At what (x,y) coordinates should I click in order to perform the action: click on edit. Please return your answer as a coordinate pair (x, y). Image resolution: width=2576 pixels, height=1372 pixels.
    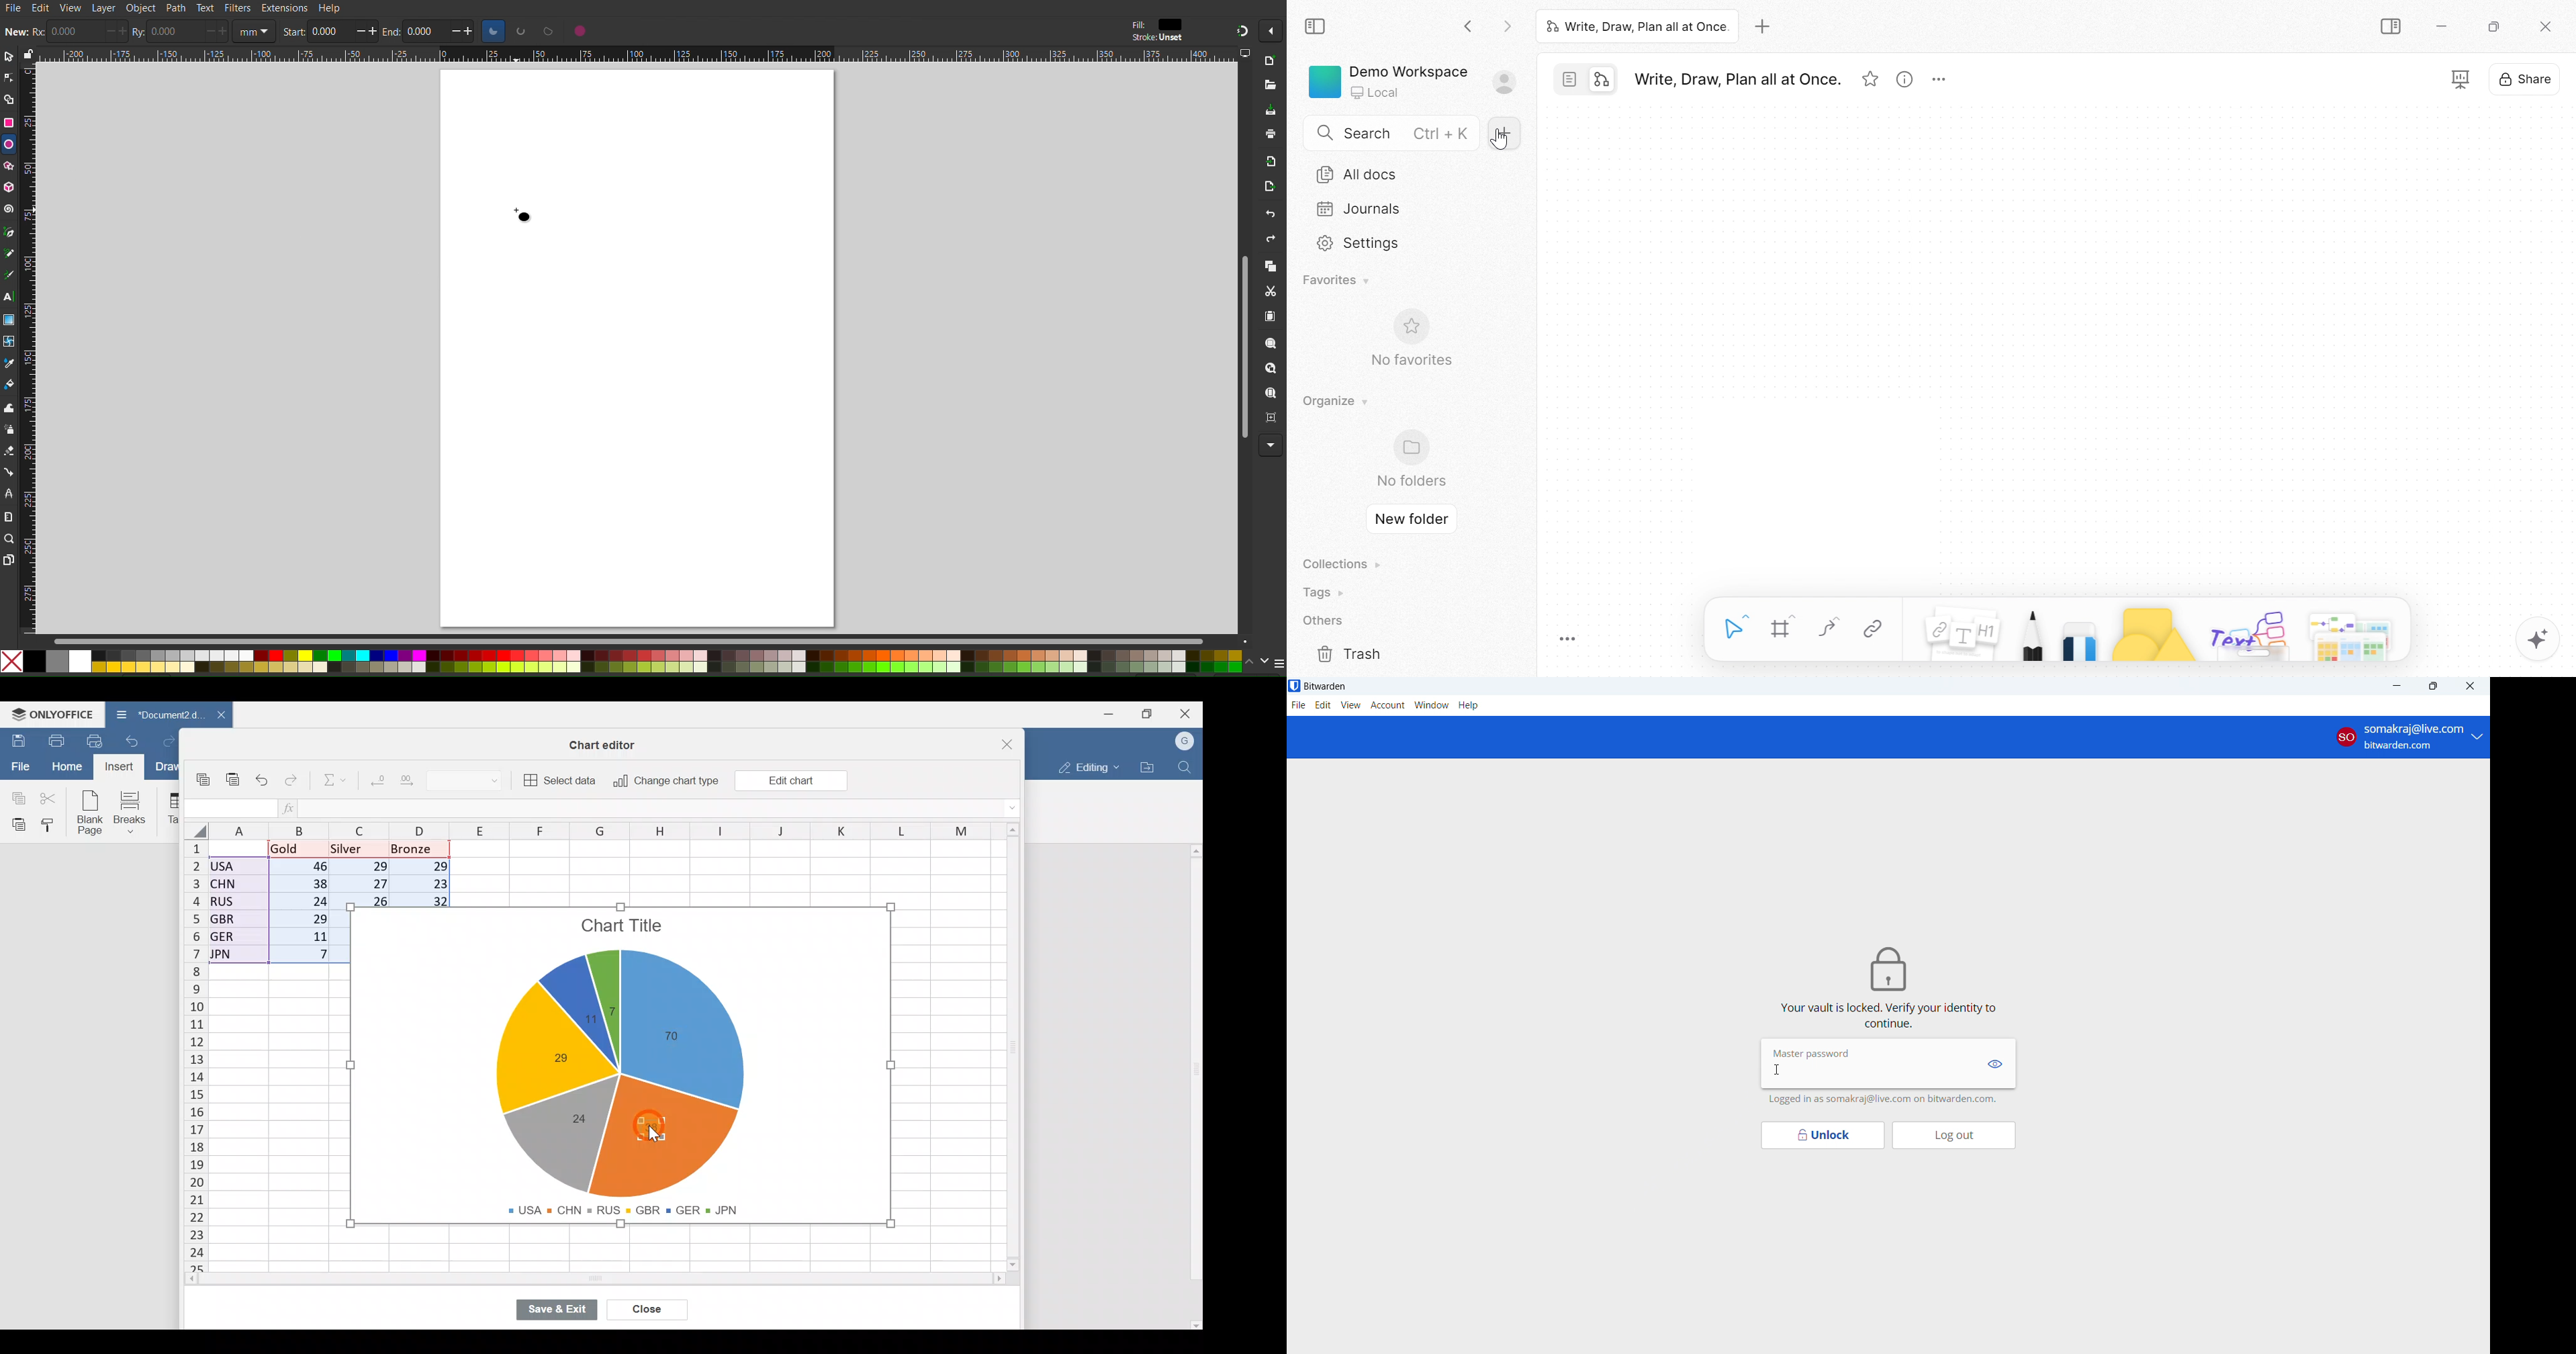
    Looking at the image, I should click on (1323, 705).